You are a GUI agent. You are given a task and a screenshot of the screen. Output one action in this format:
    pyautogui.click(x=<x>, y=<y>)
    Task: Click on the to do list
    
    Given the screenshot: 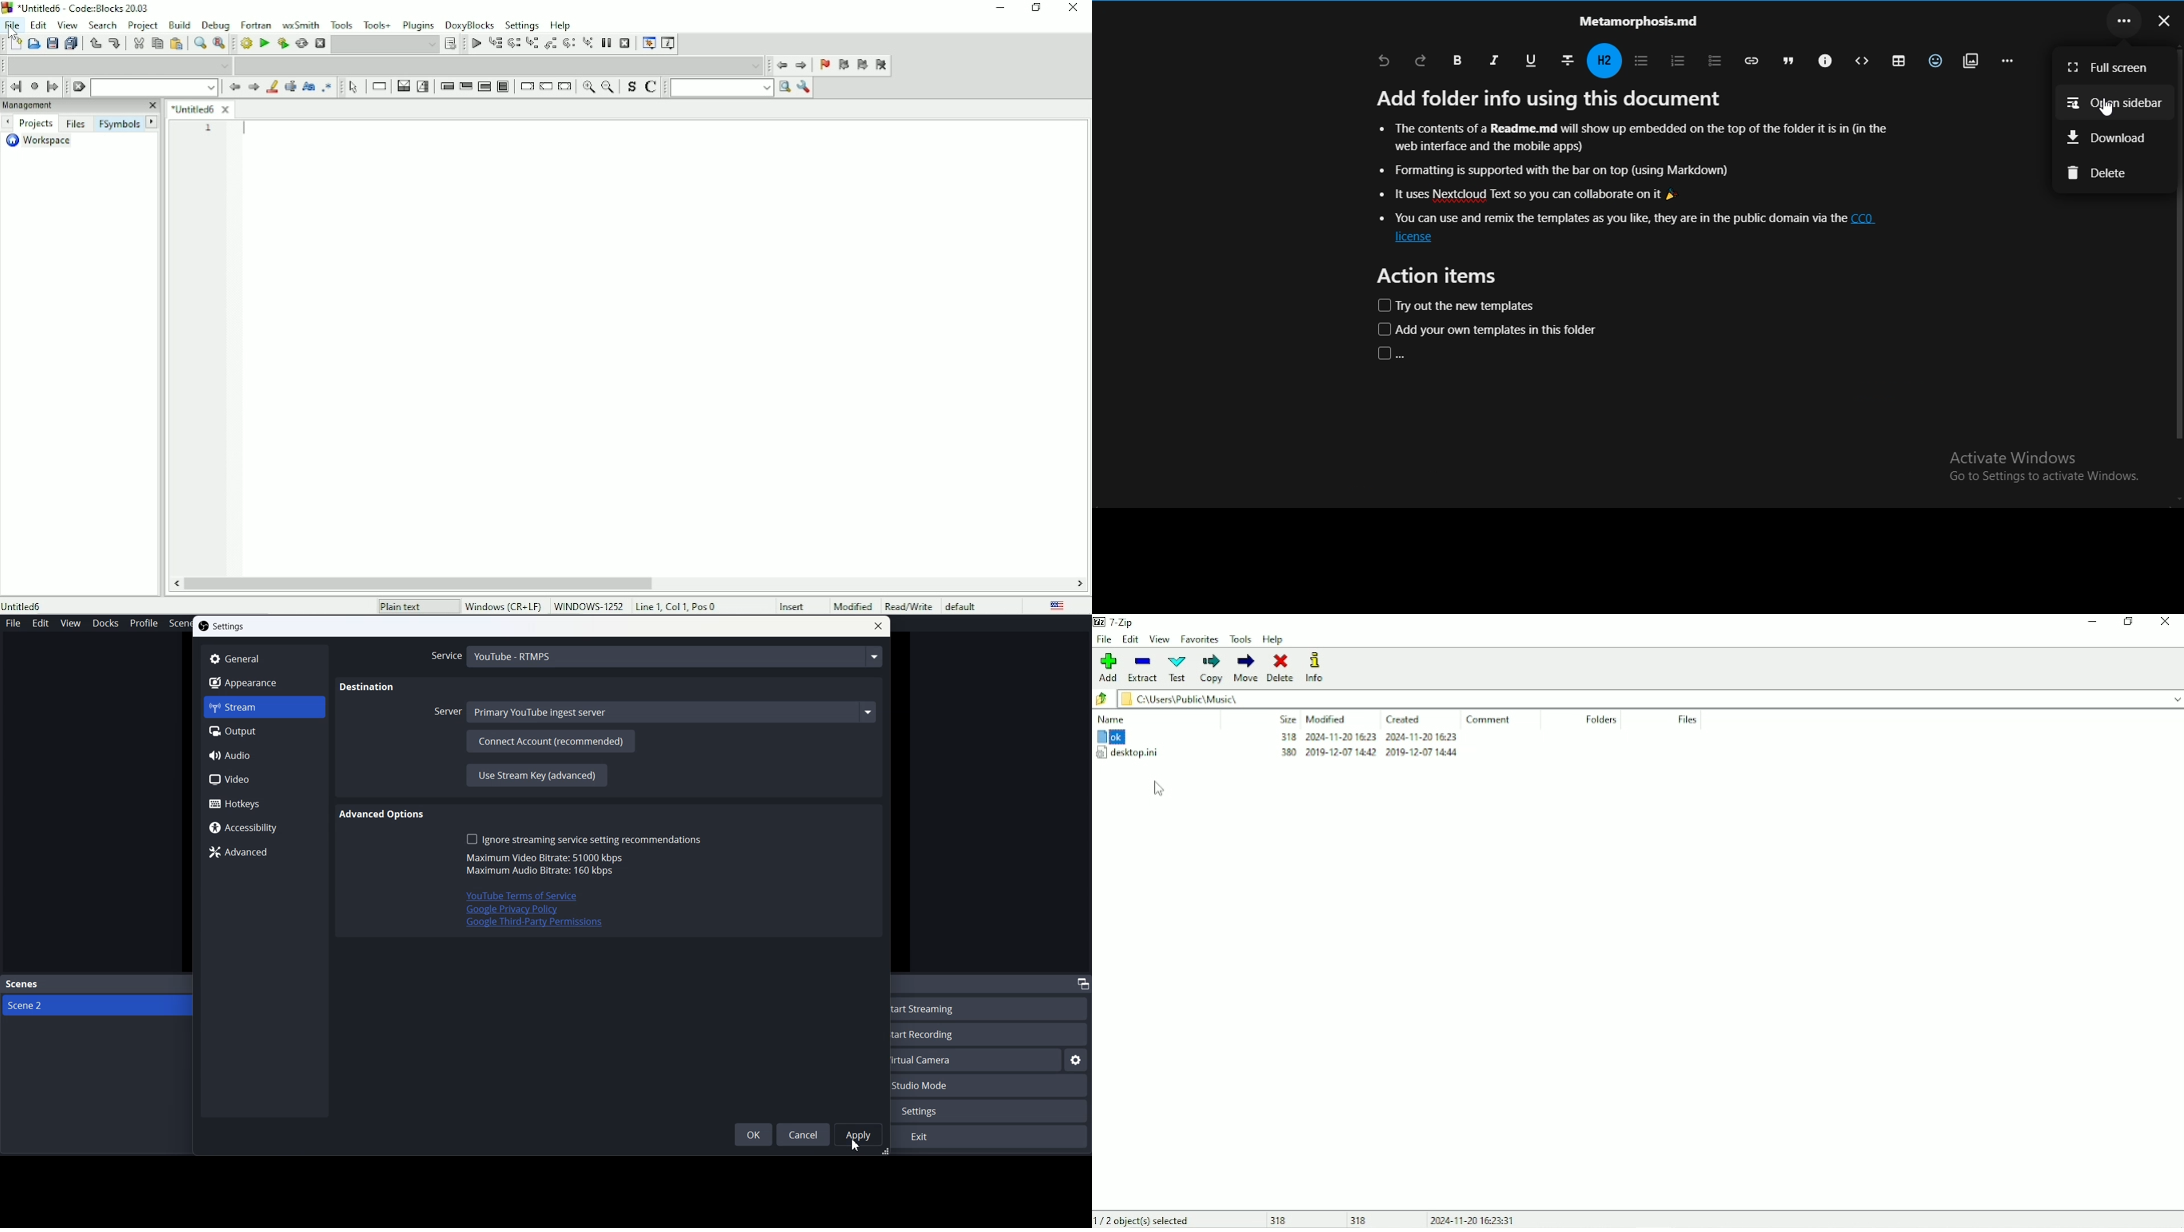 What is the action you would take?
    pyautogui.click(x=1712, y=58)
    